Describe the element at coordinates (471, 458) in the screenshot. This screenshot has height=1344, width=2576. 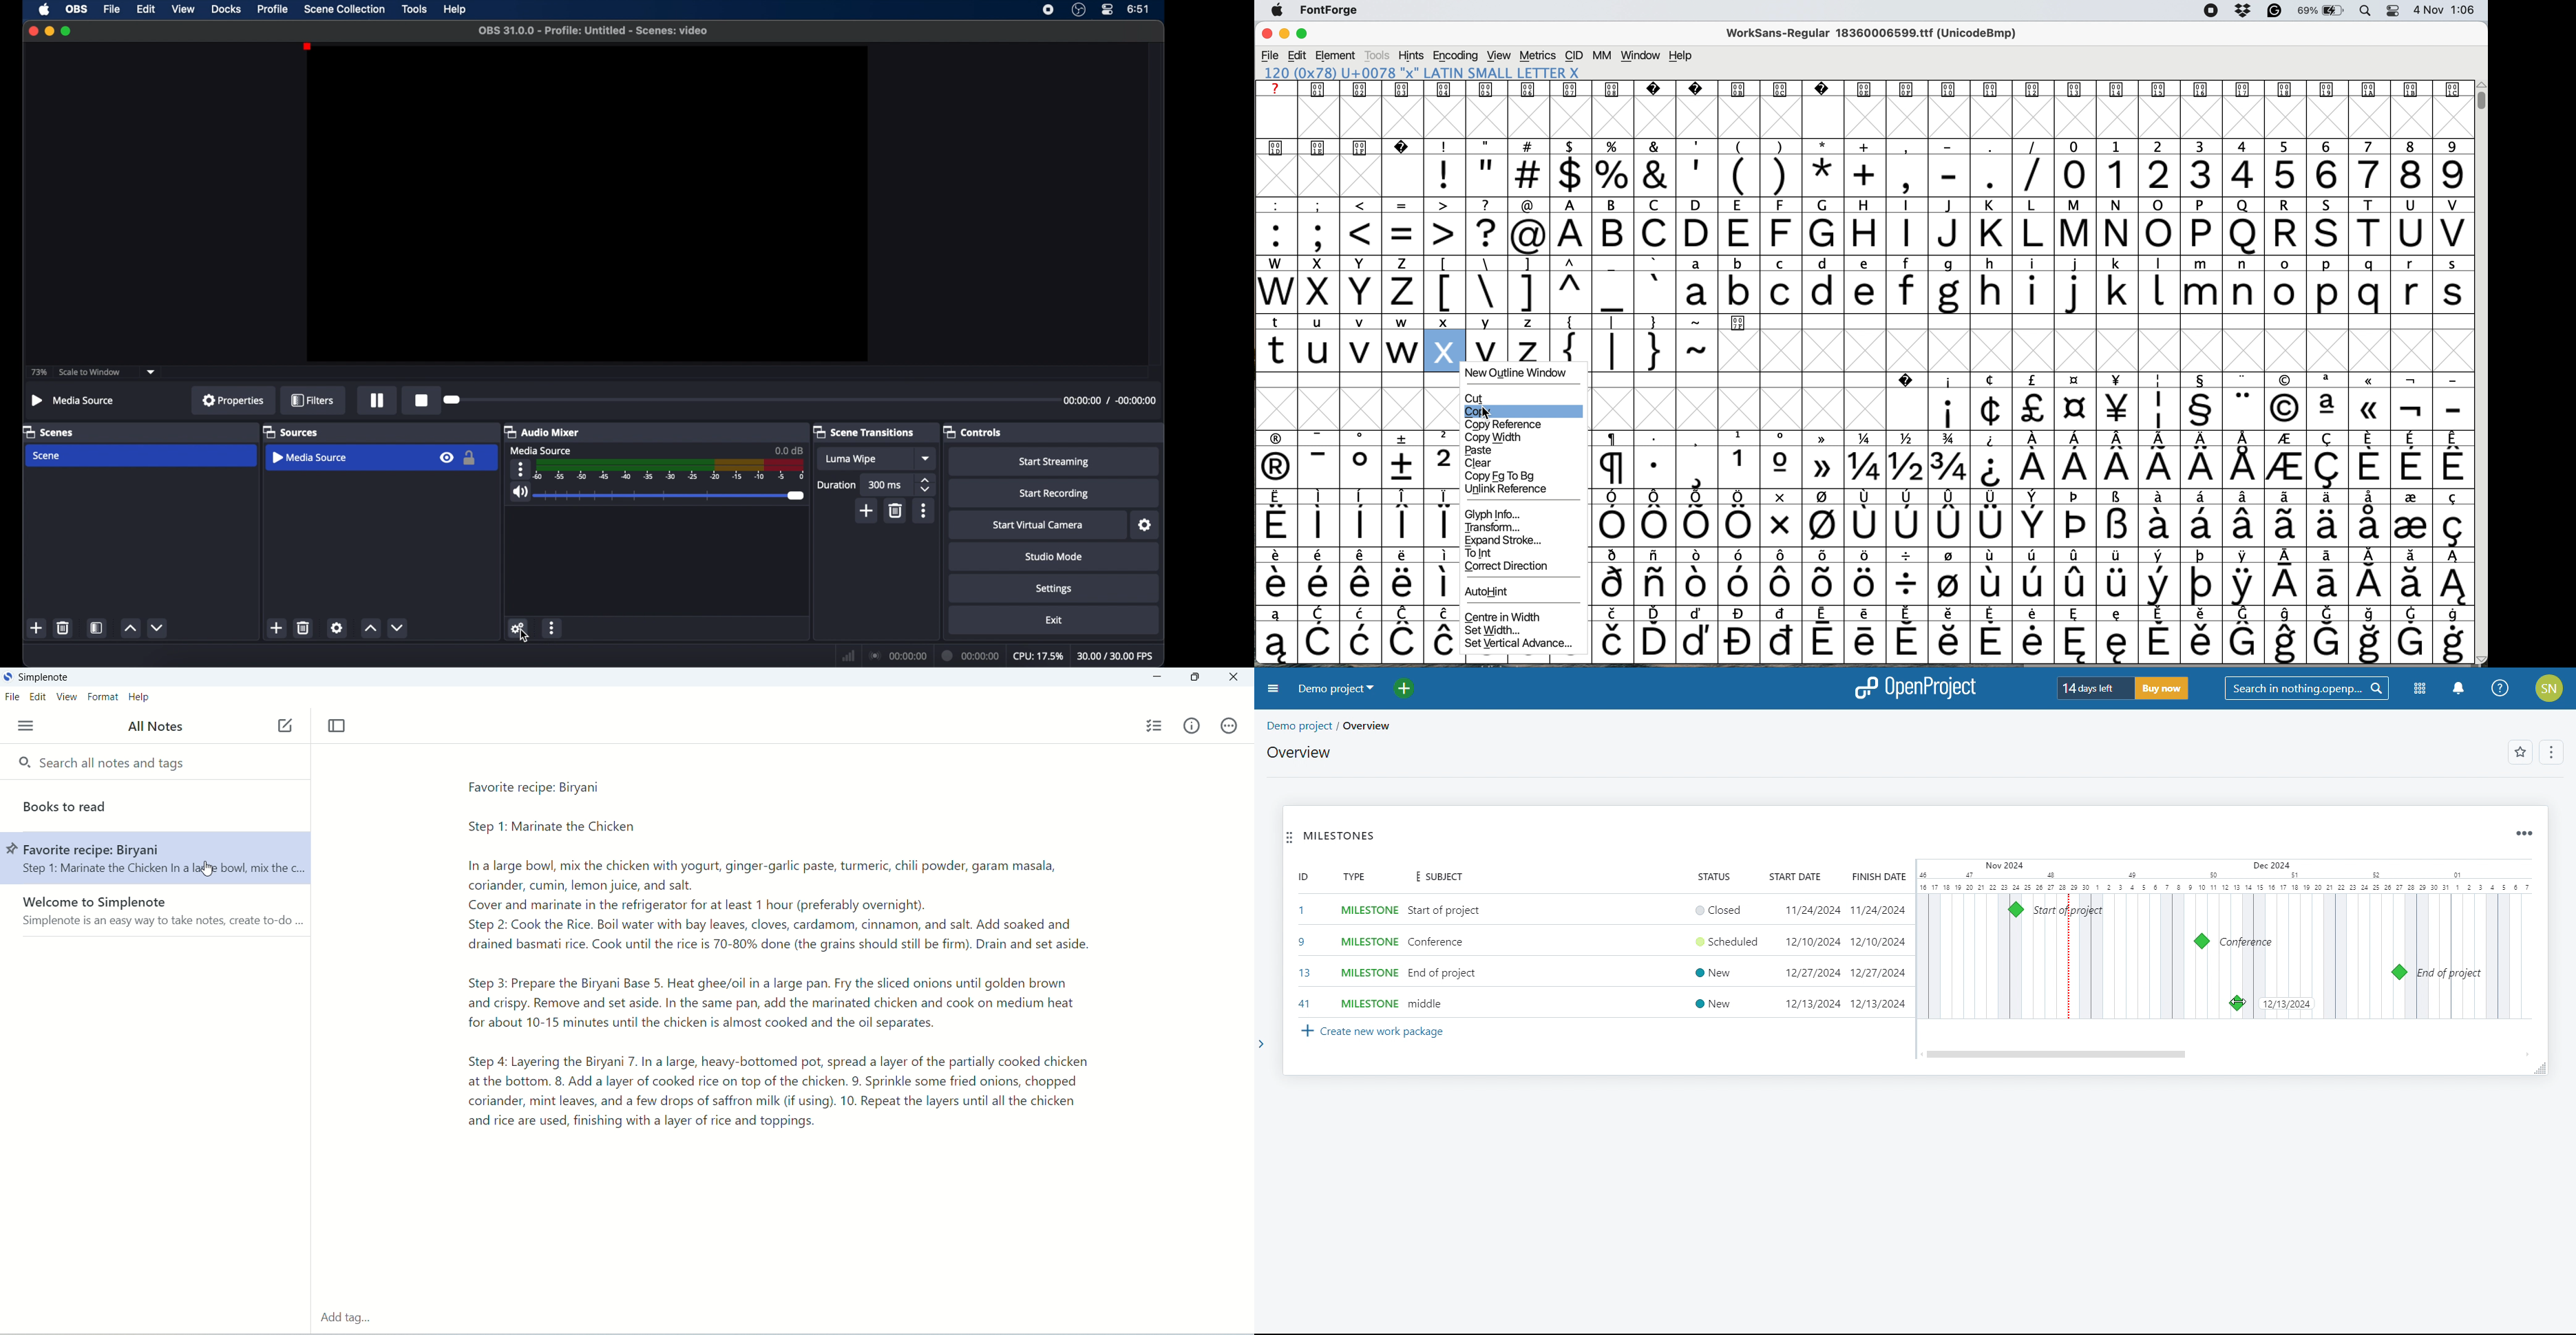
I see `lock` at that location.